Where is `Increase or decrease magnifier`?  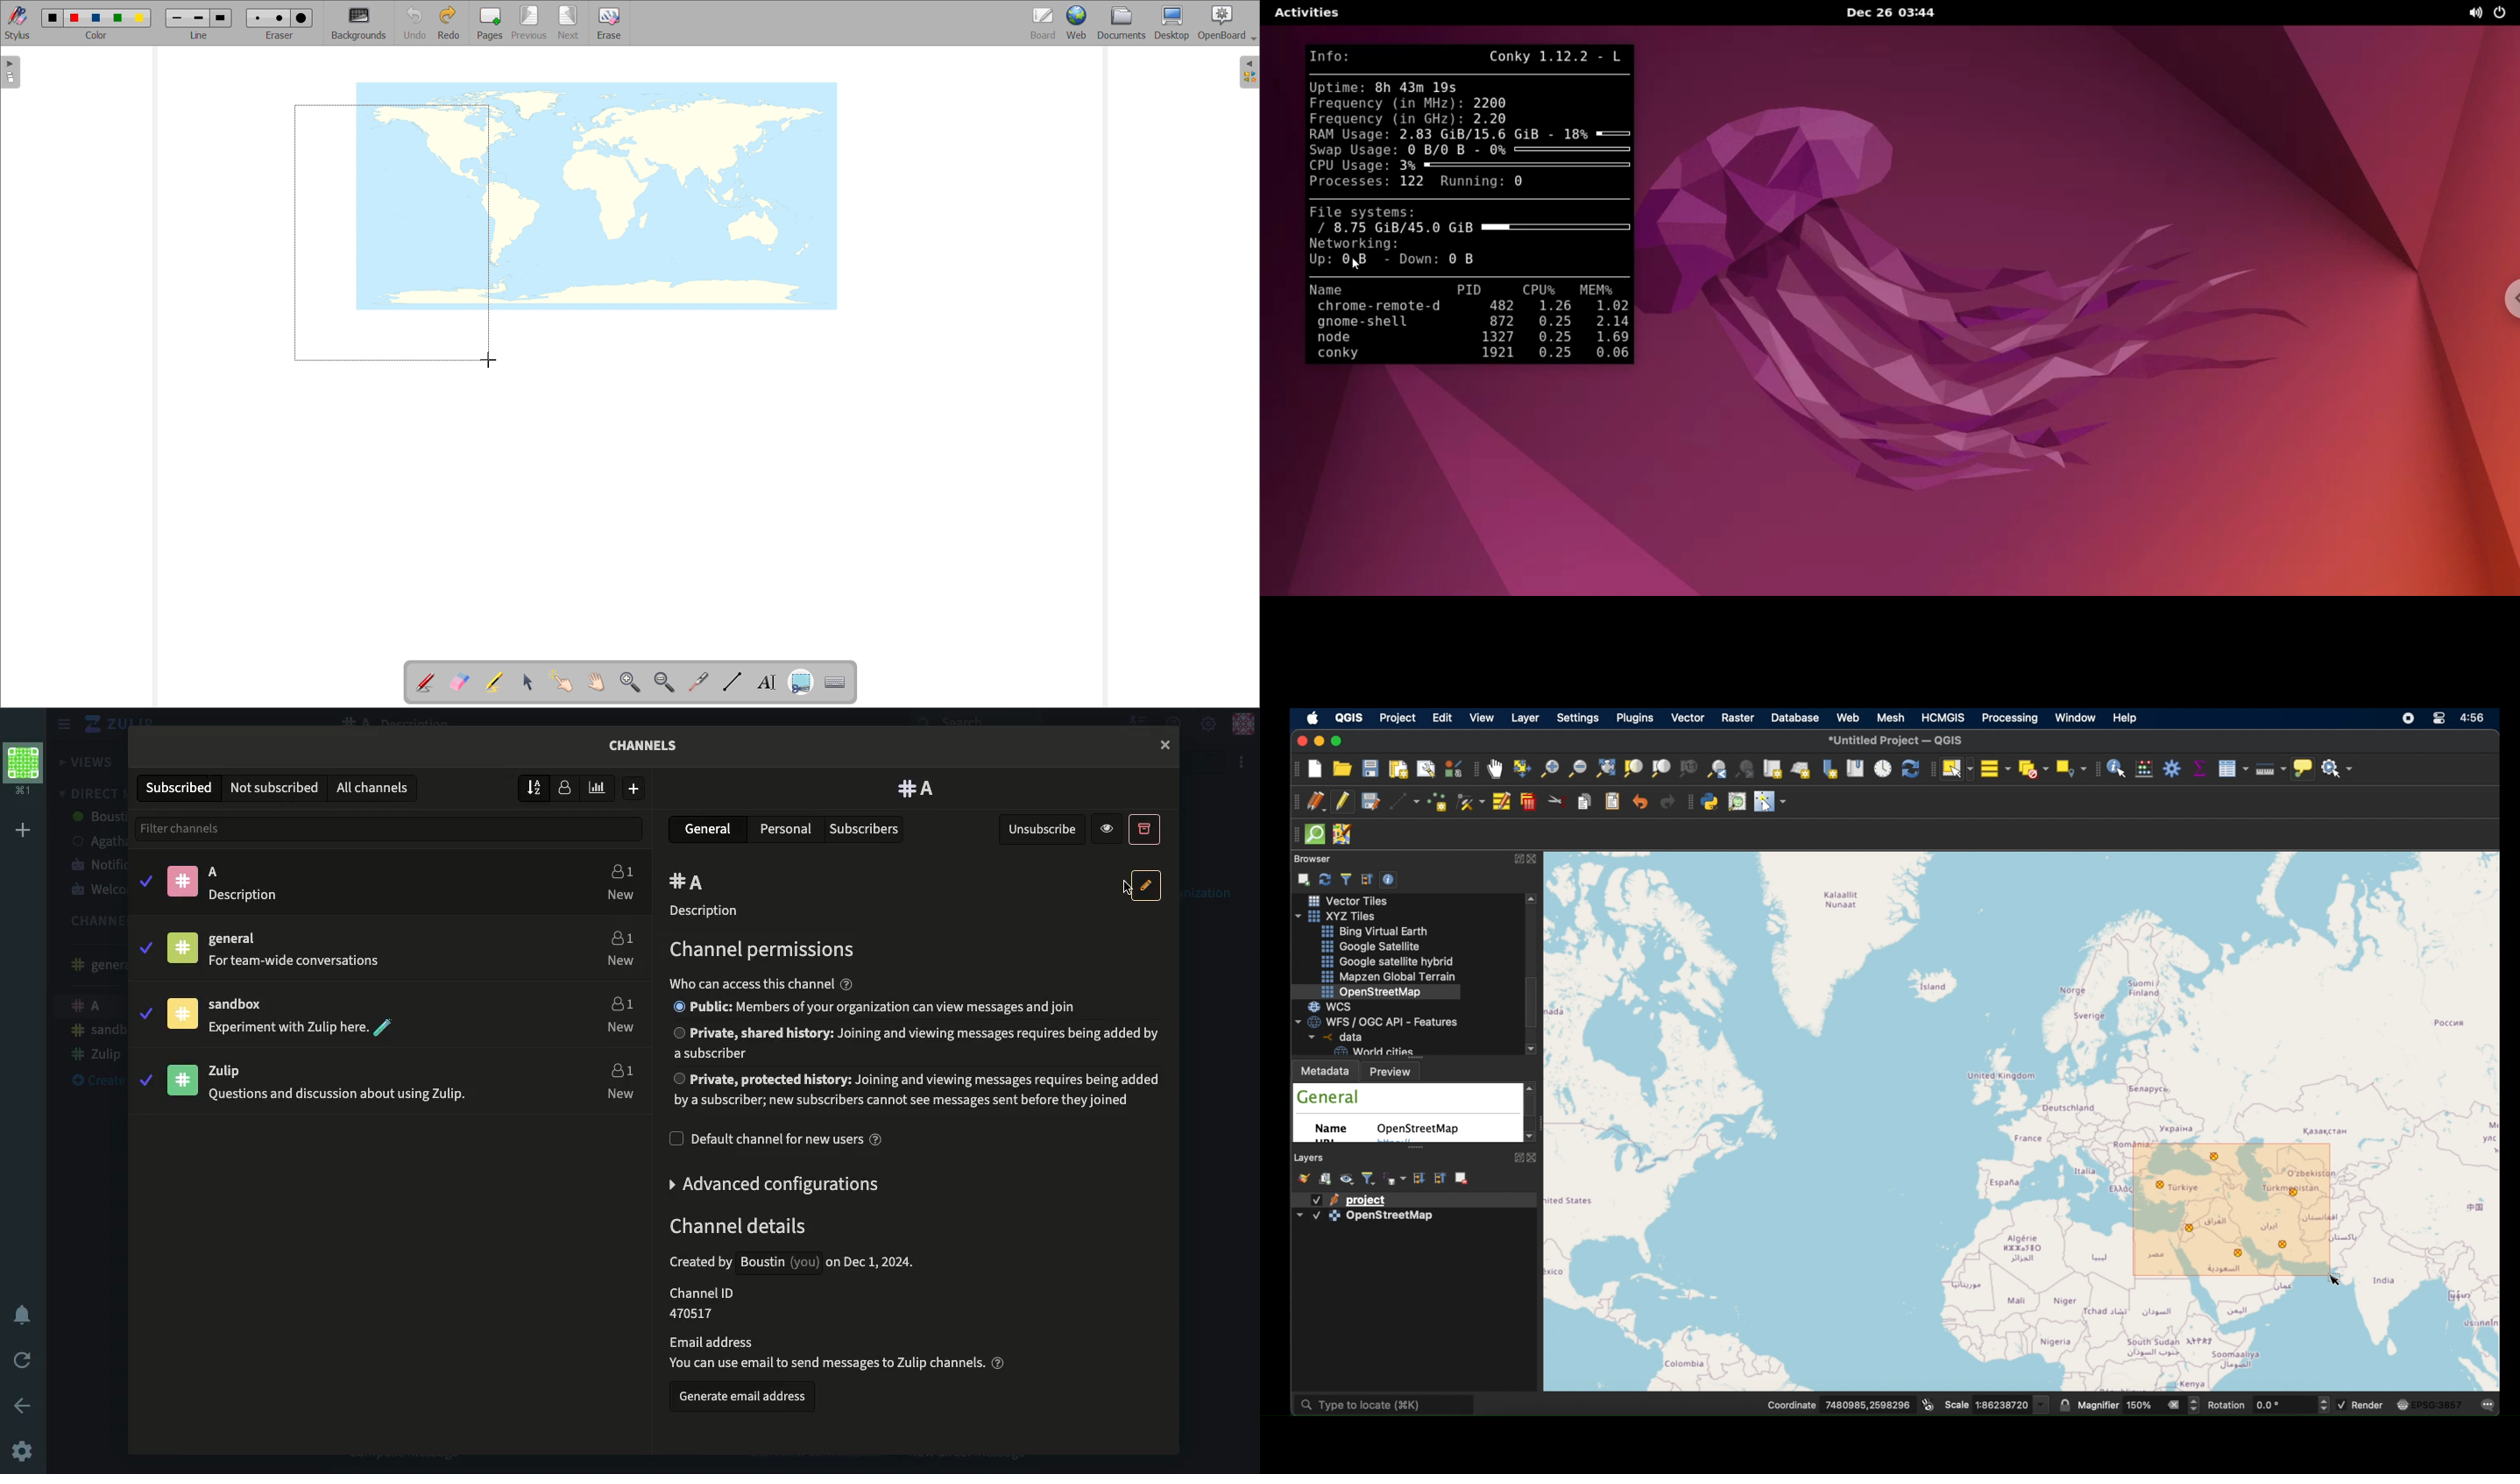
Increase or decrease magnifier is located at coordinates (2195, 1406).